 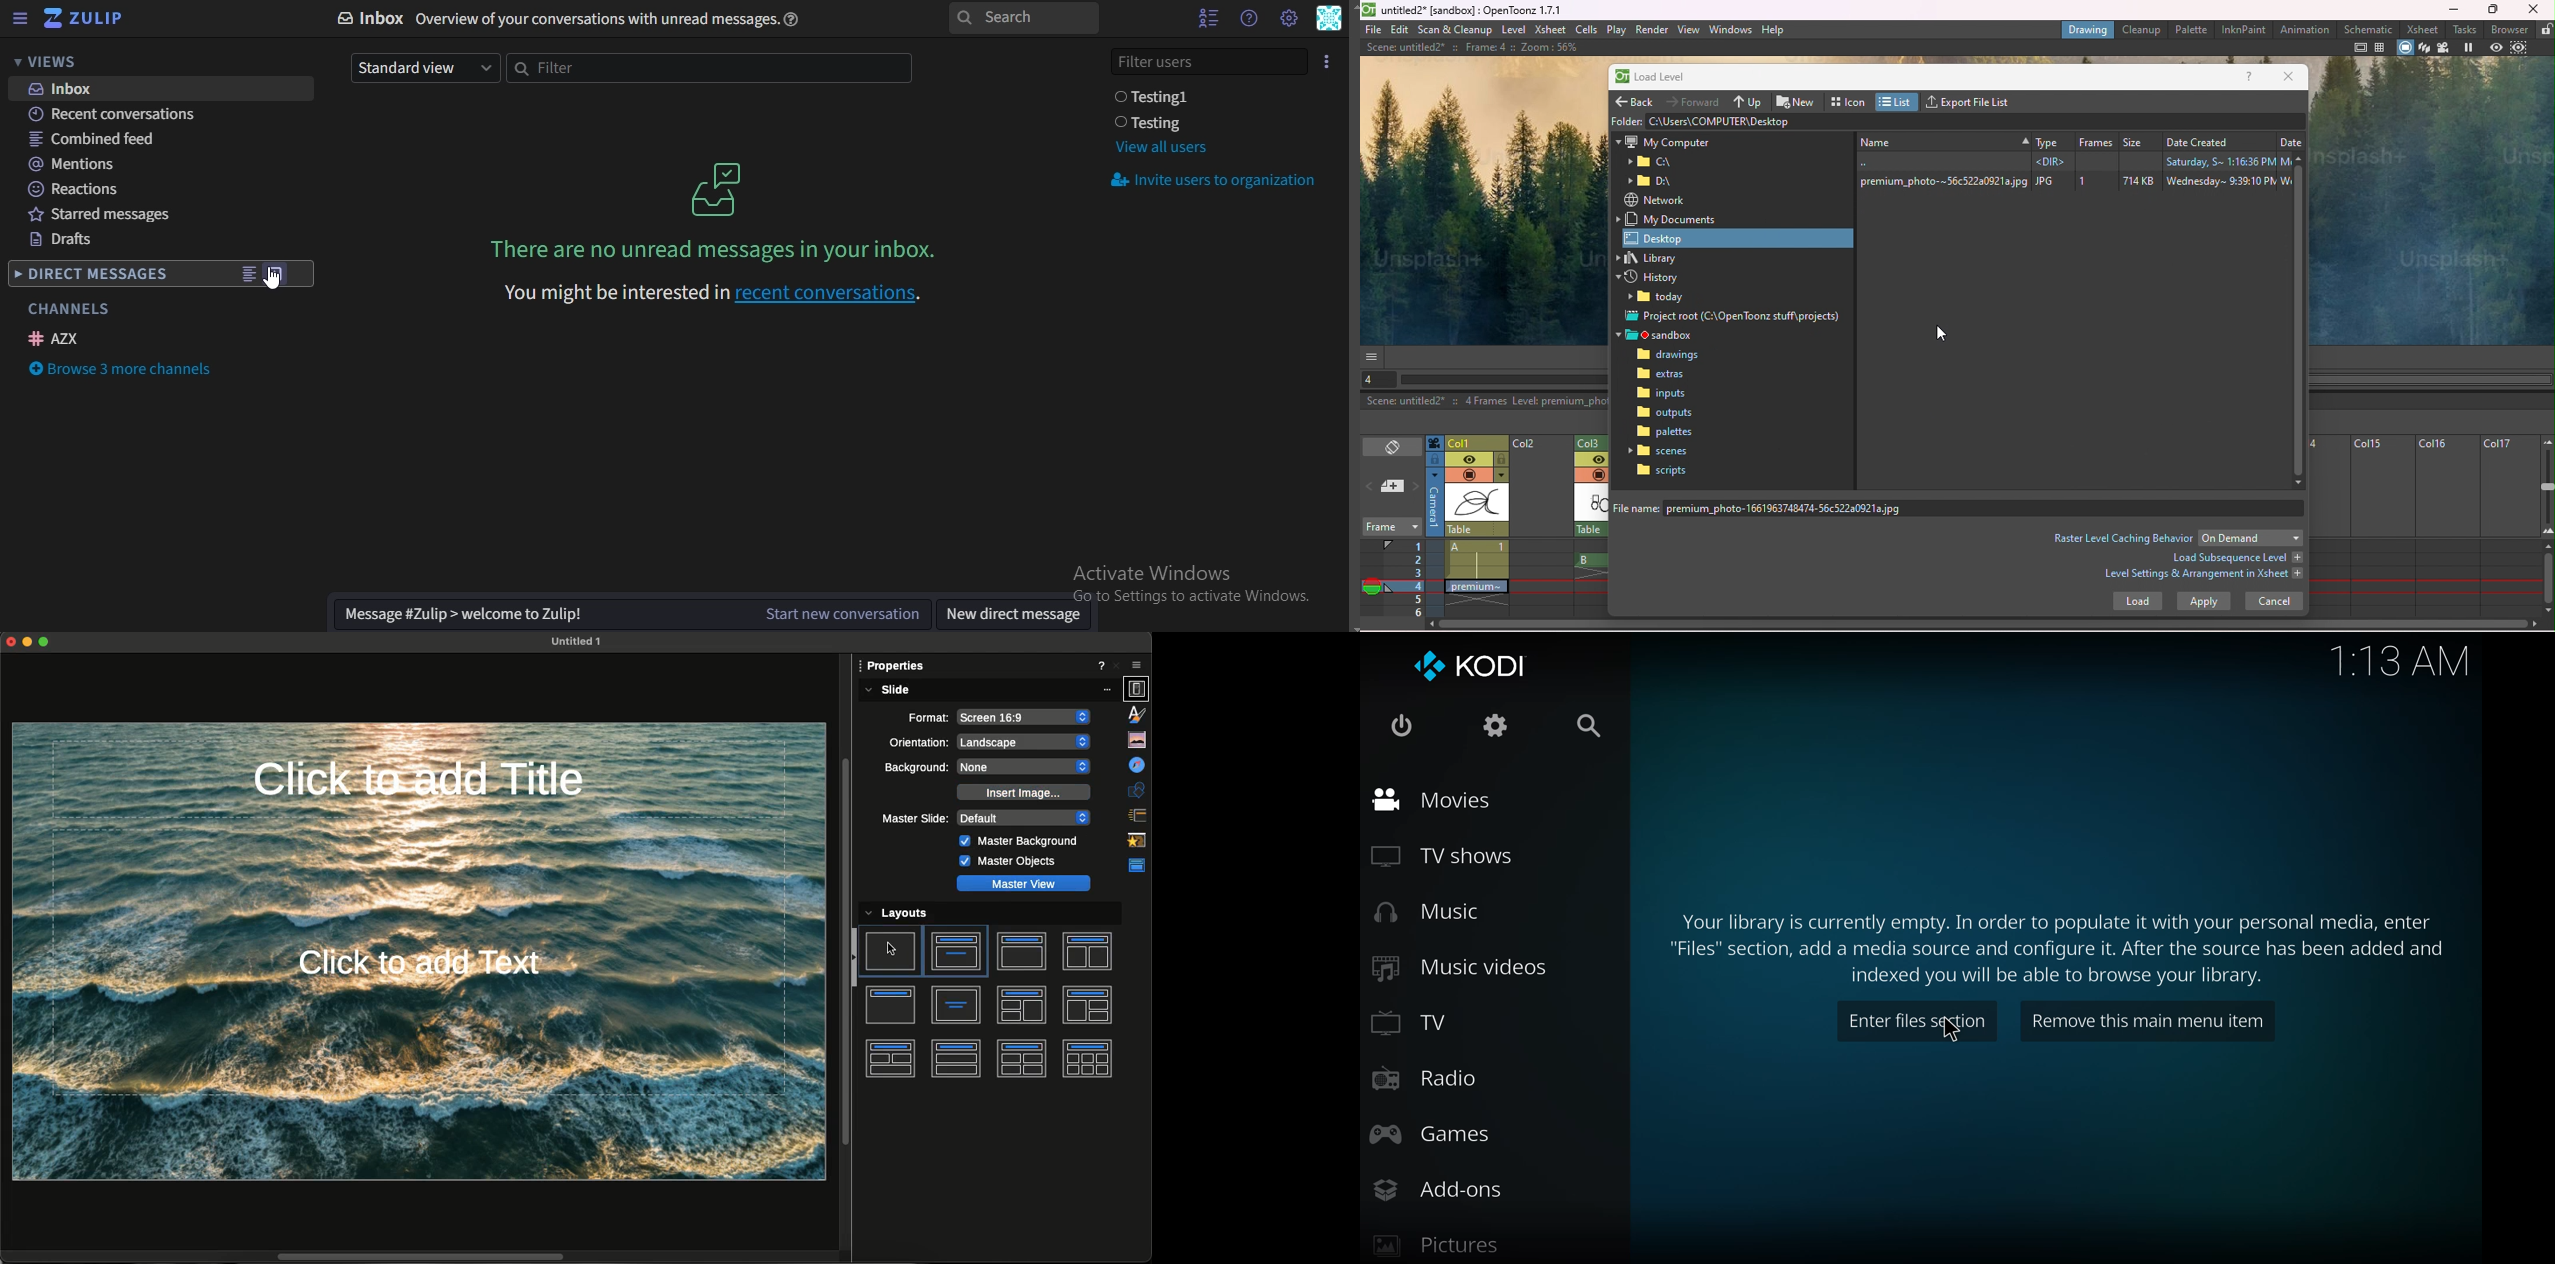 I want to click on direct messages, so click(x=94, y=276).